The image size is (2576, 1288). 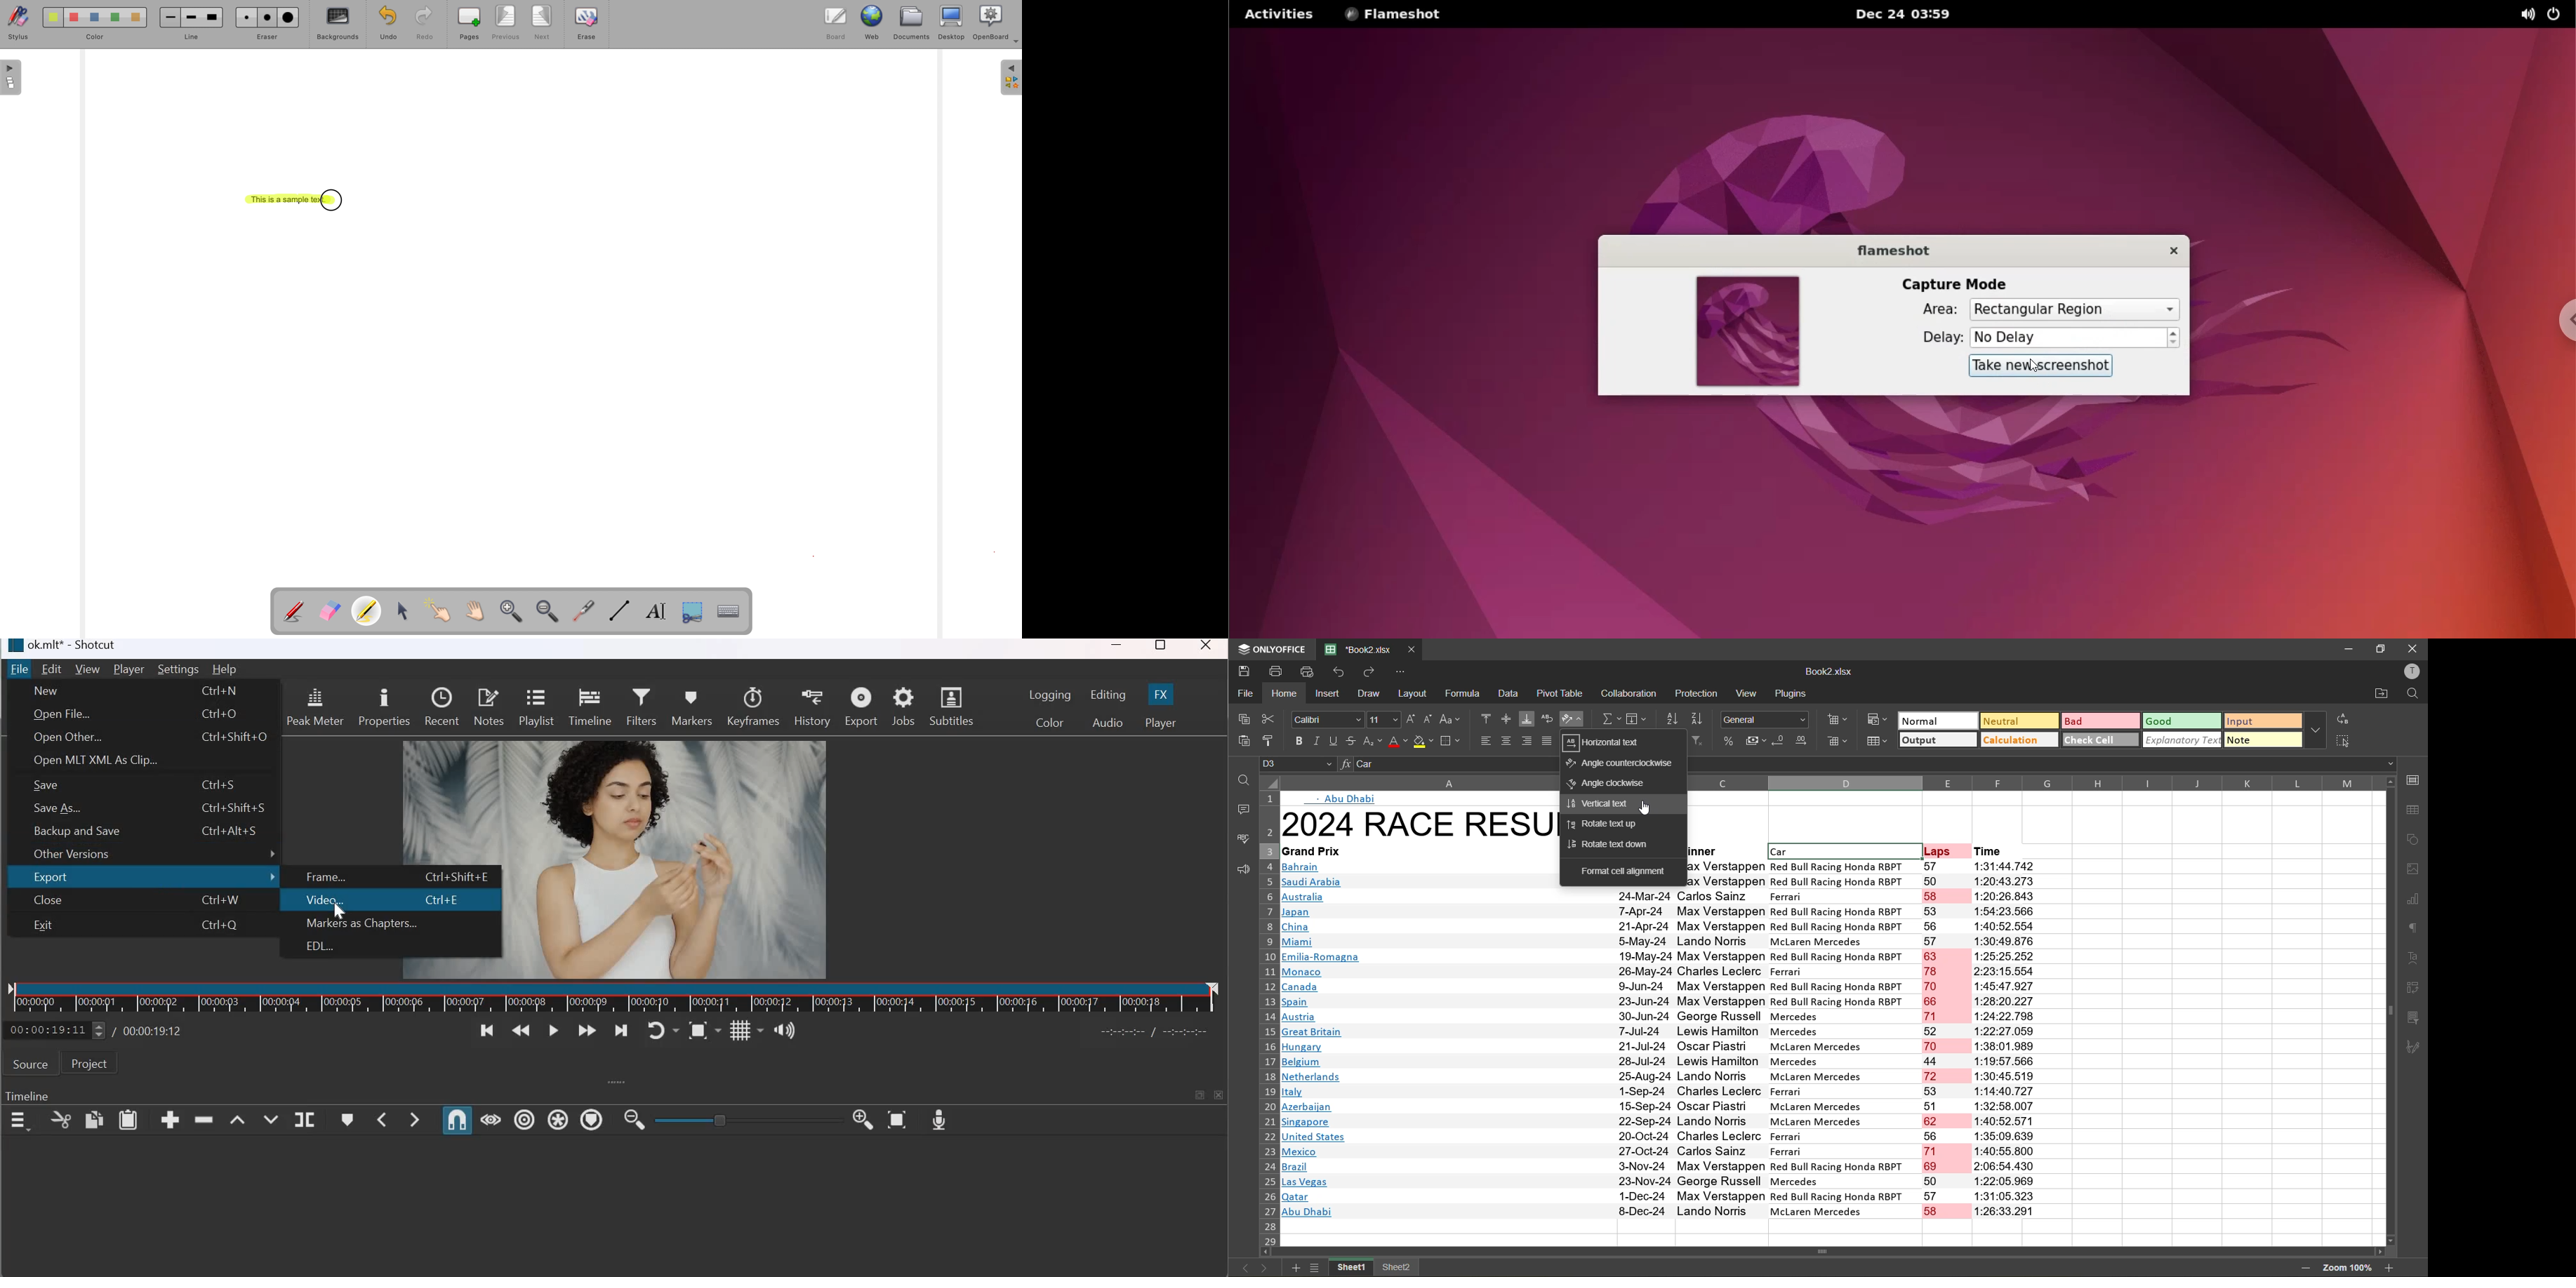 I want to click on backgrounds, so click(x=335, y=24).